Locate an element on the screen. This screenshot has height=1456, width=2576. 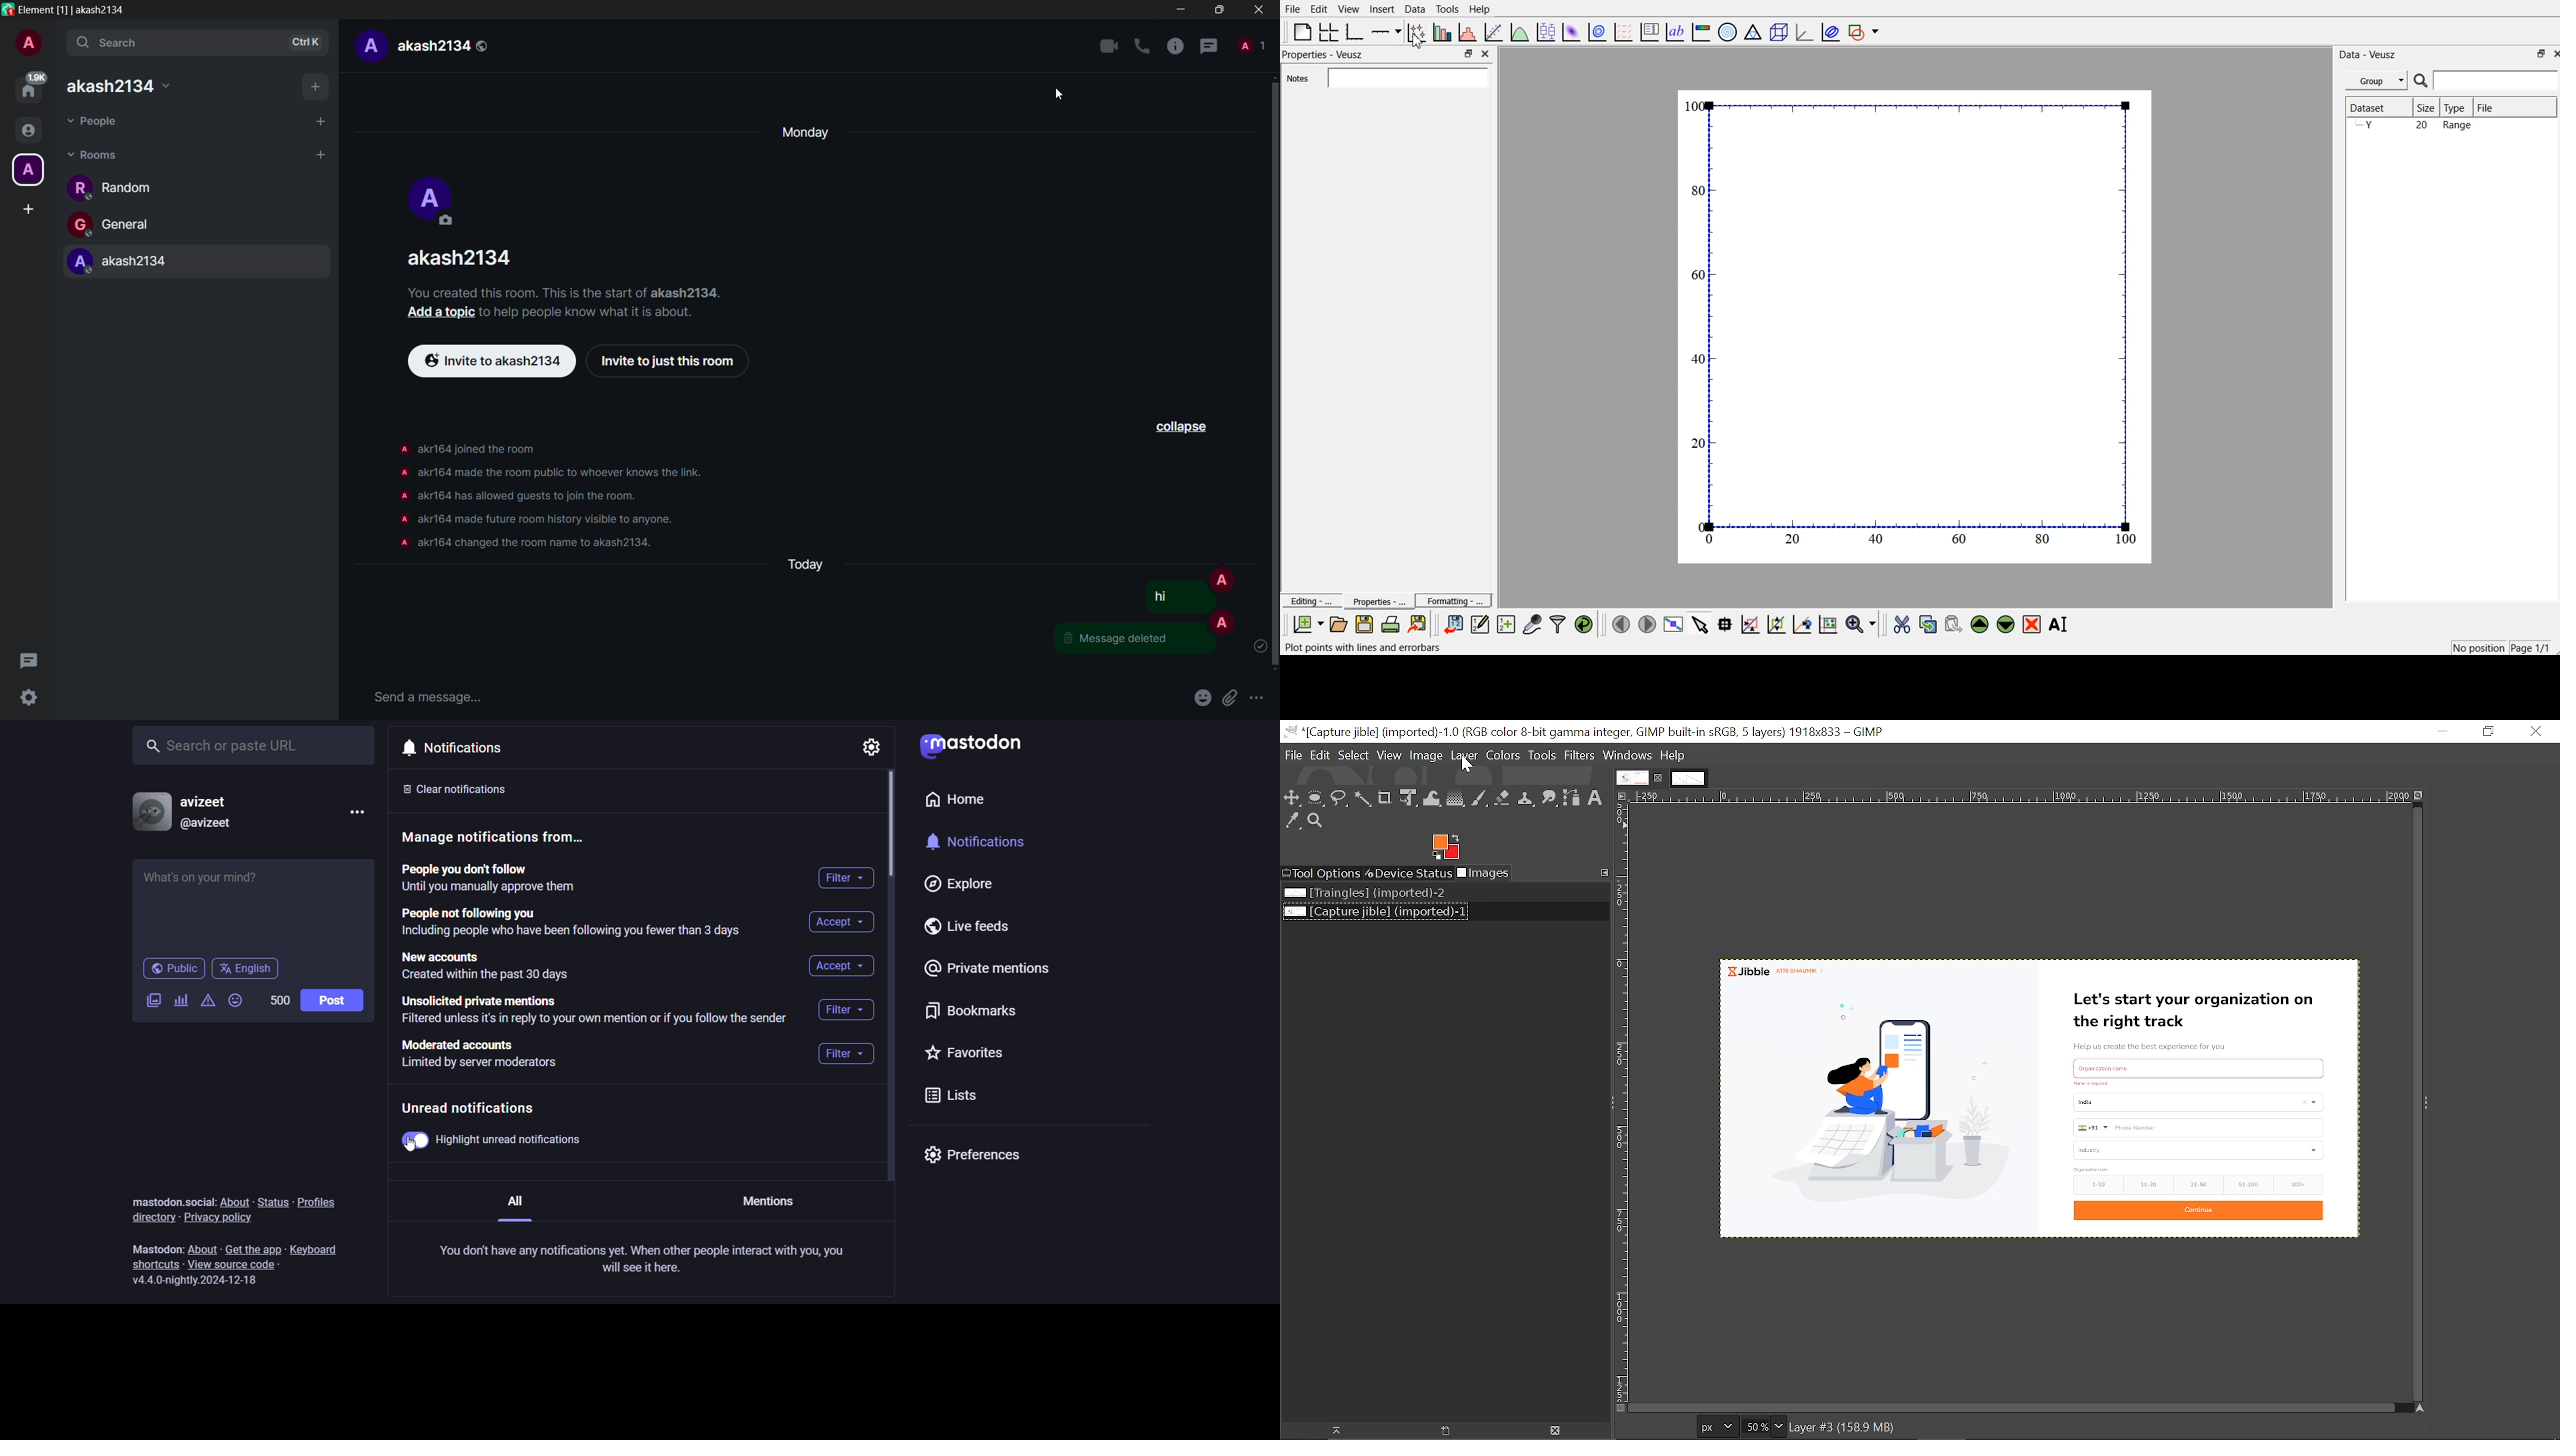
Clone is located at coordinates (1527, 797).